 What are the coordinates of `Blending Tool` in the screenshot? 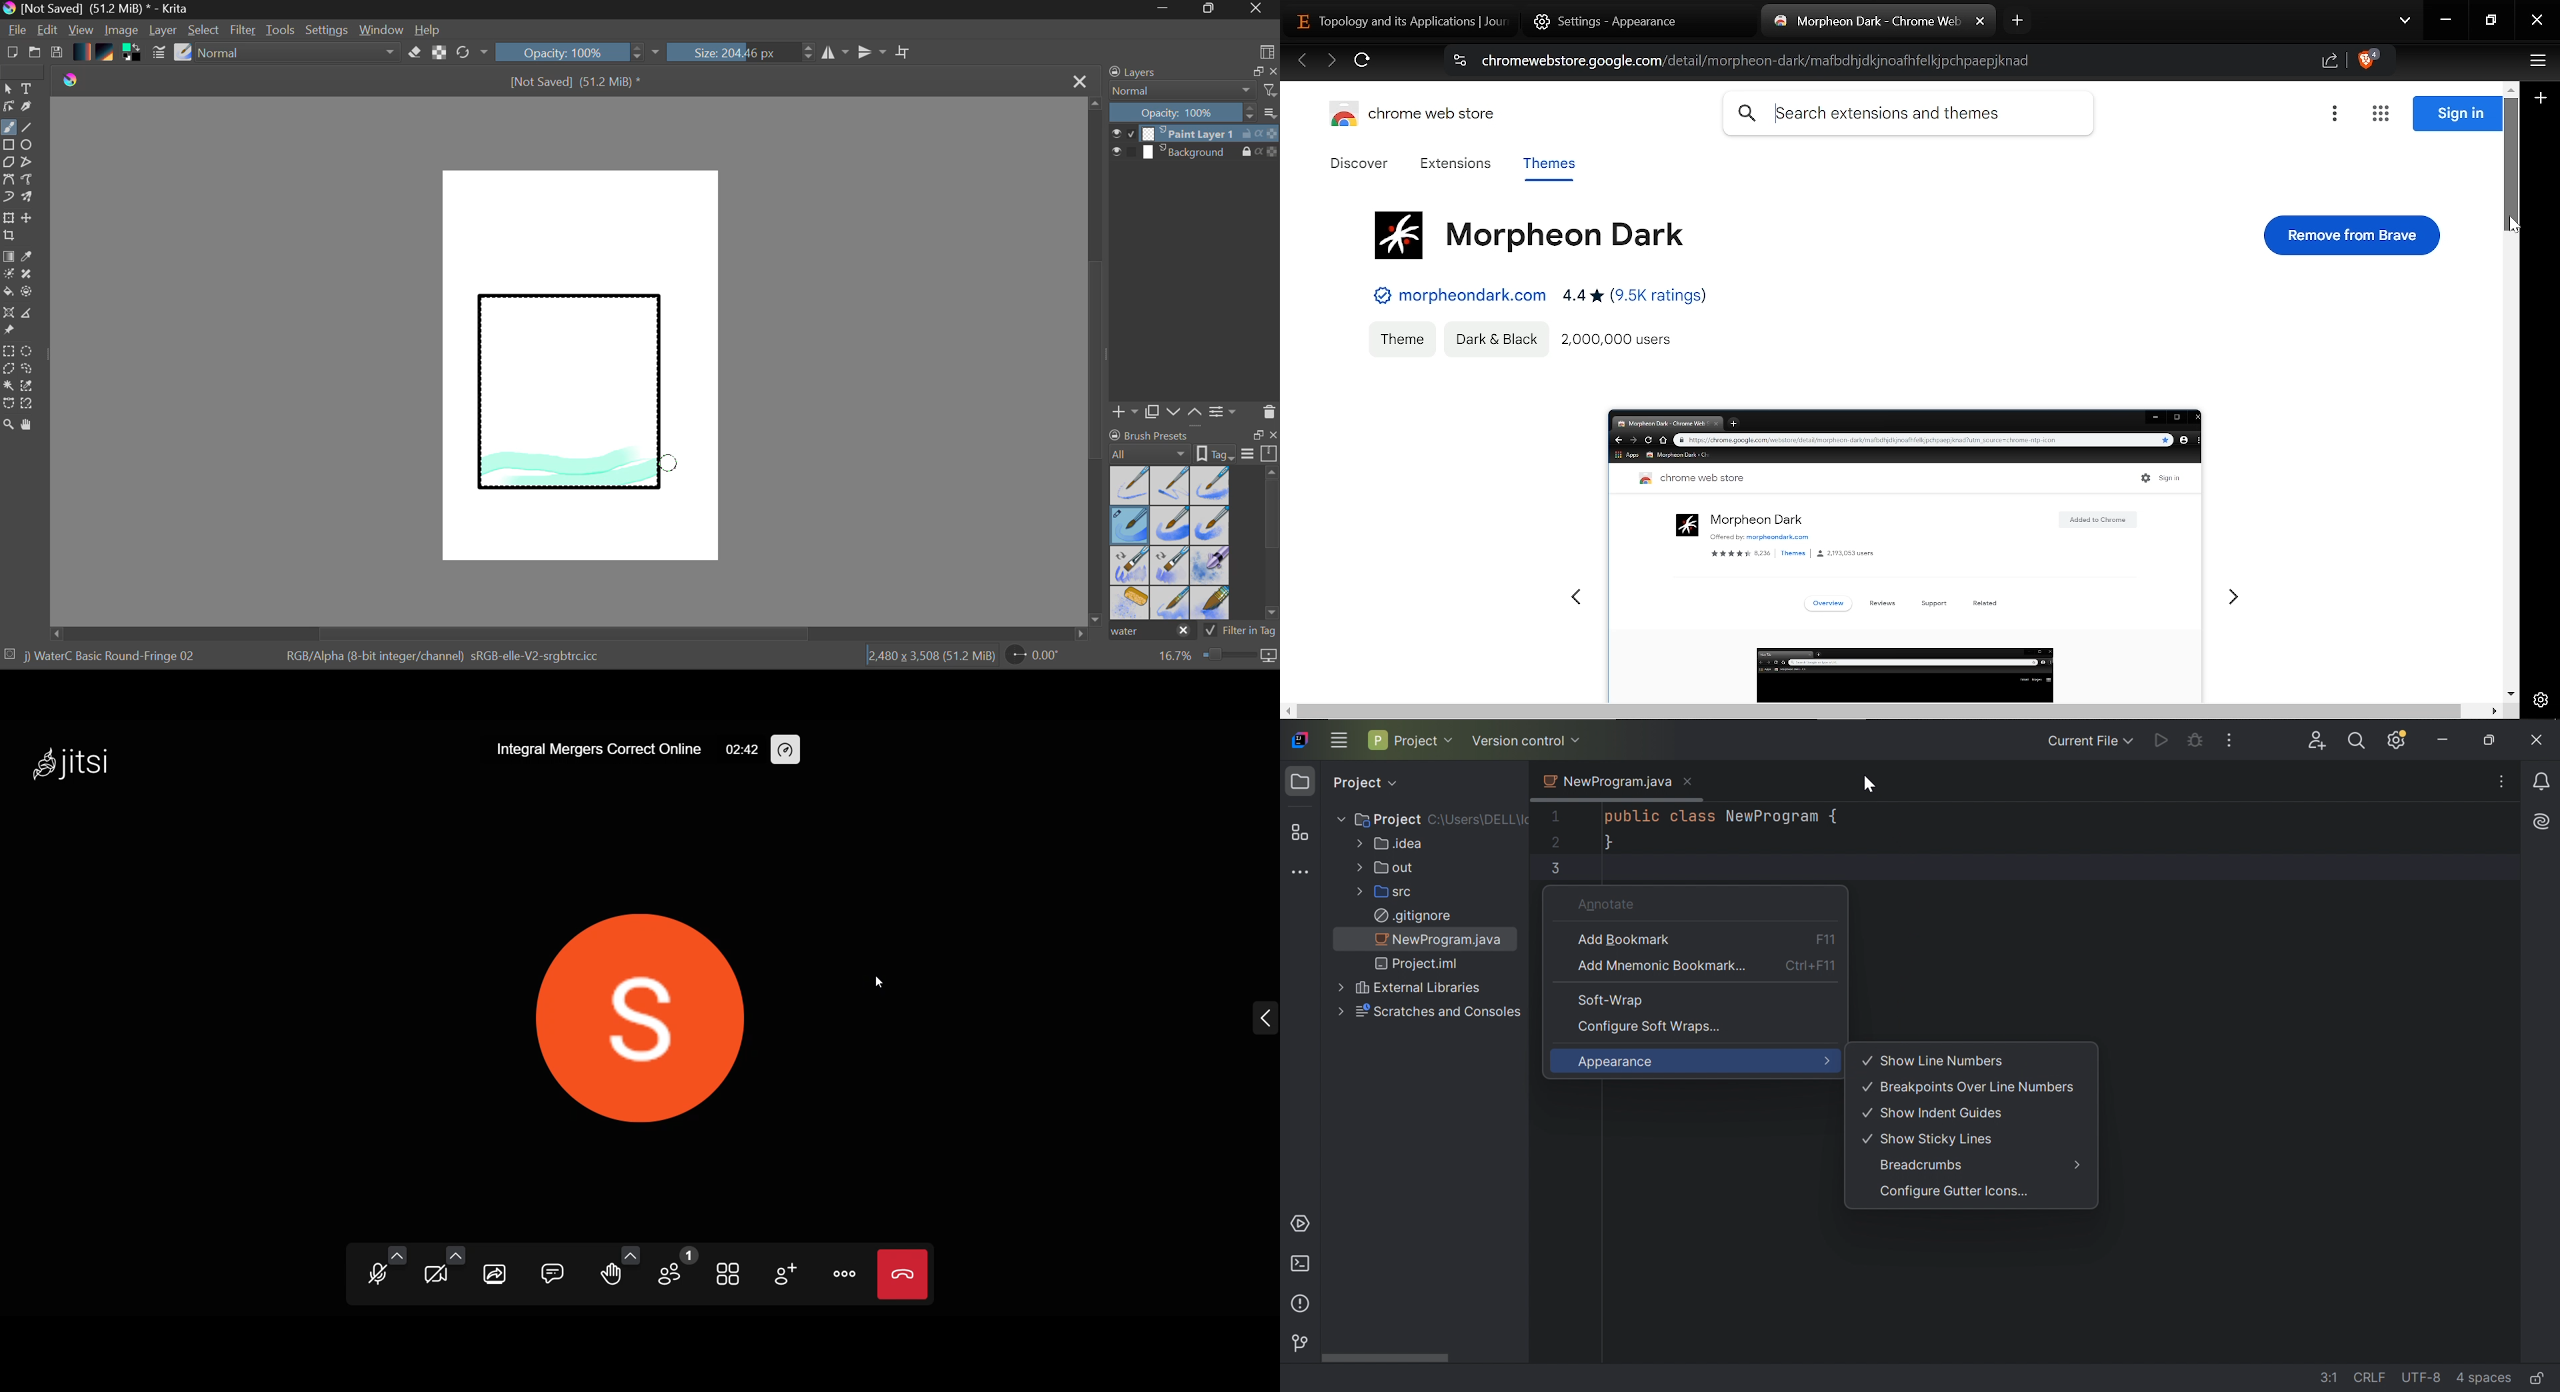 It's located at (299, 53).